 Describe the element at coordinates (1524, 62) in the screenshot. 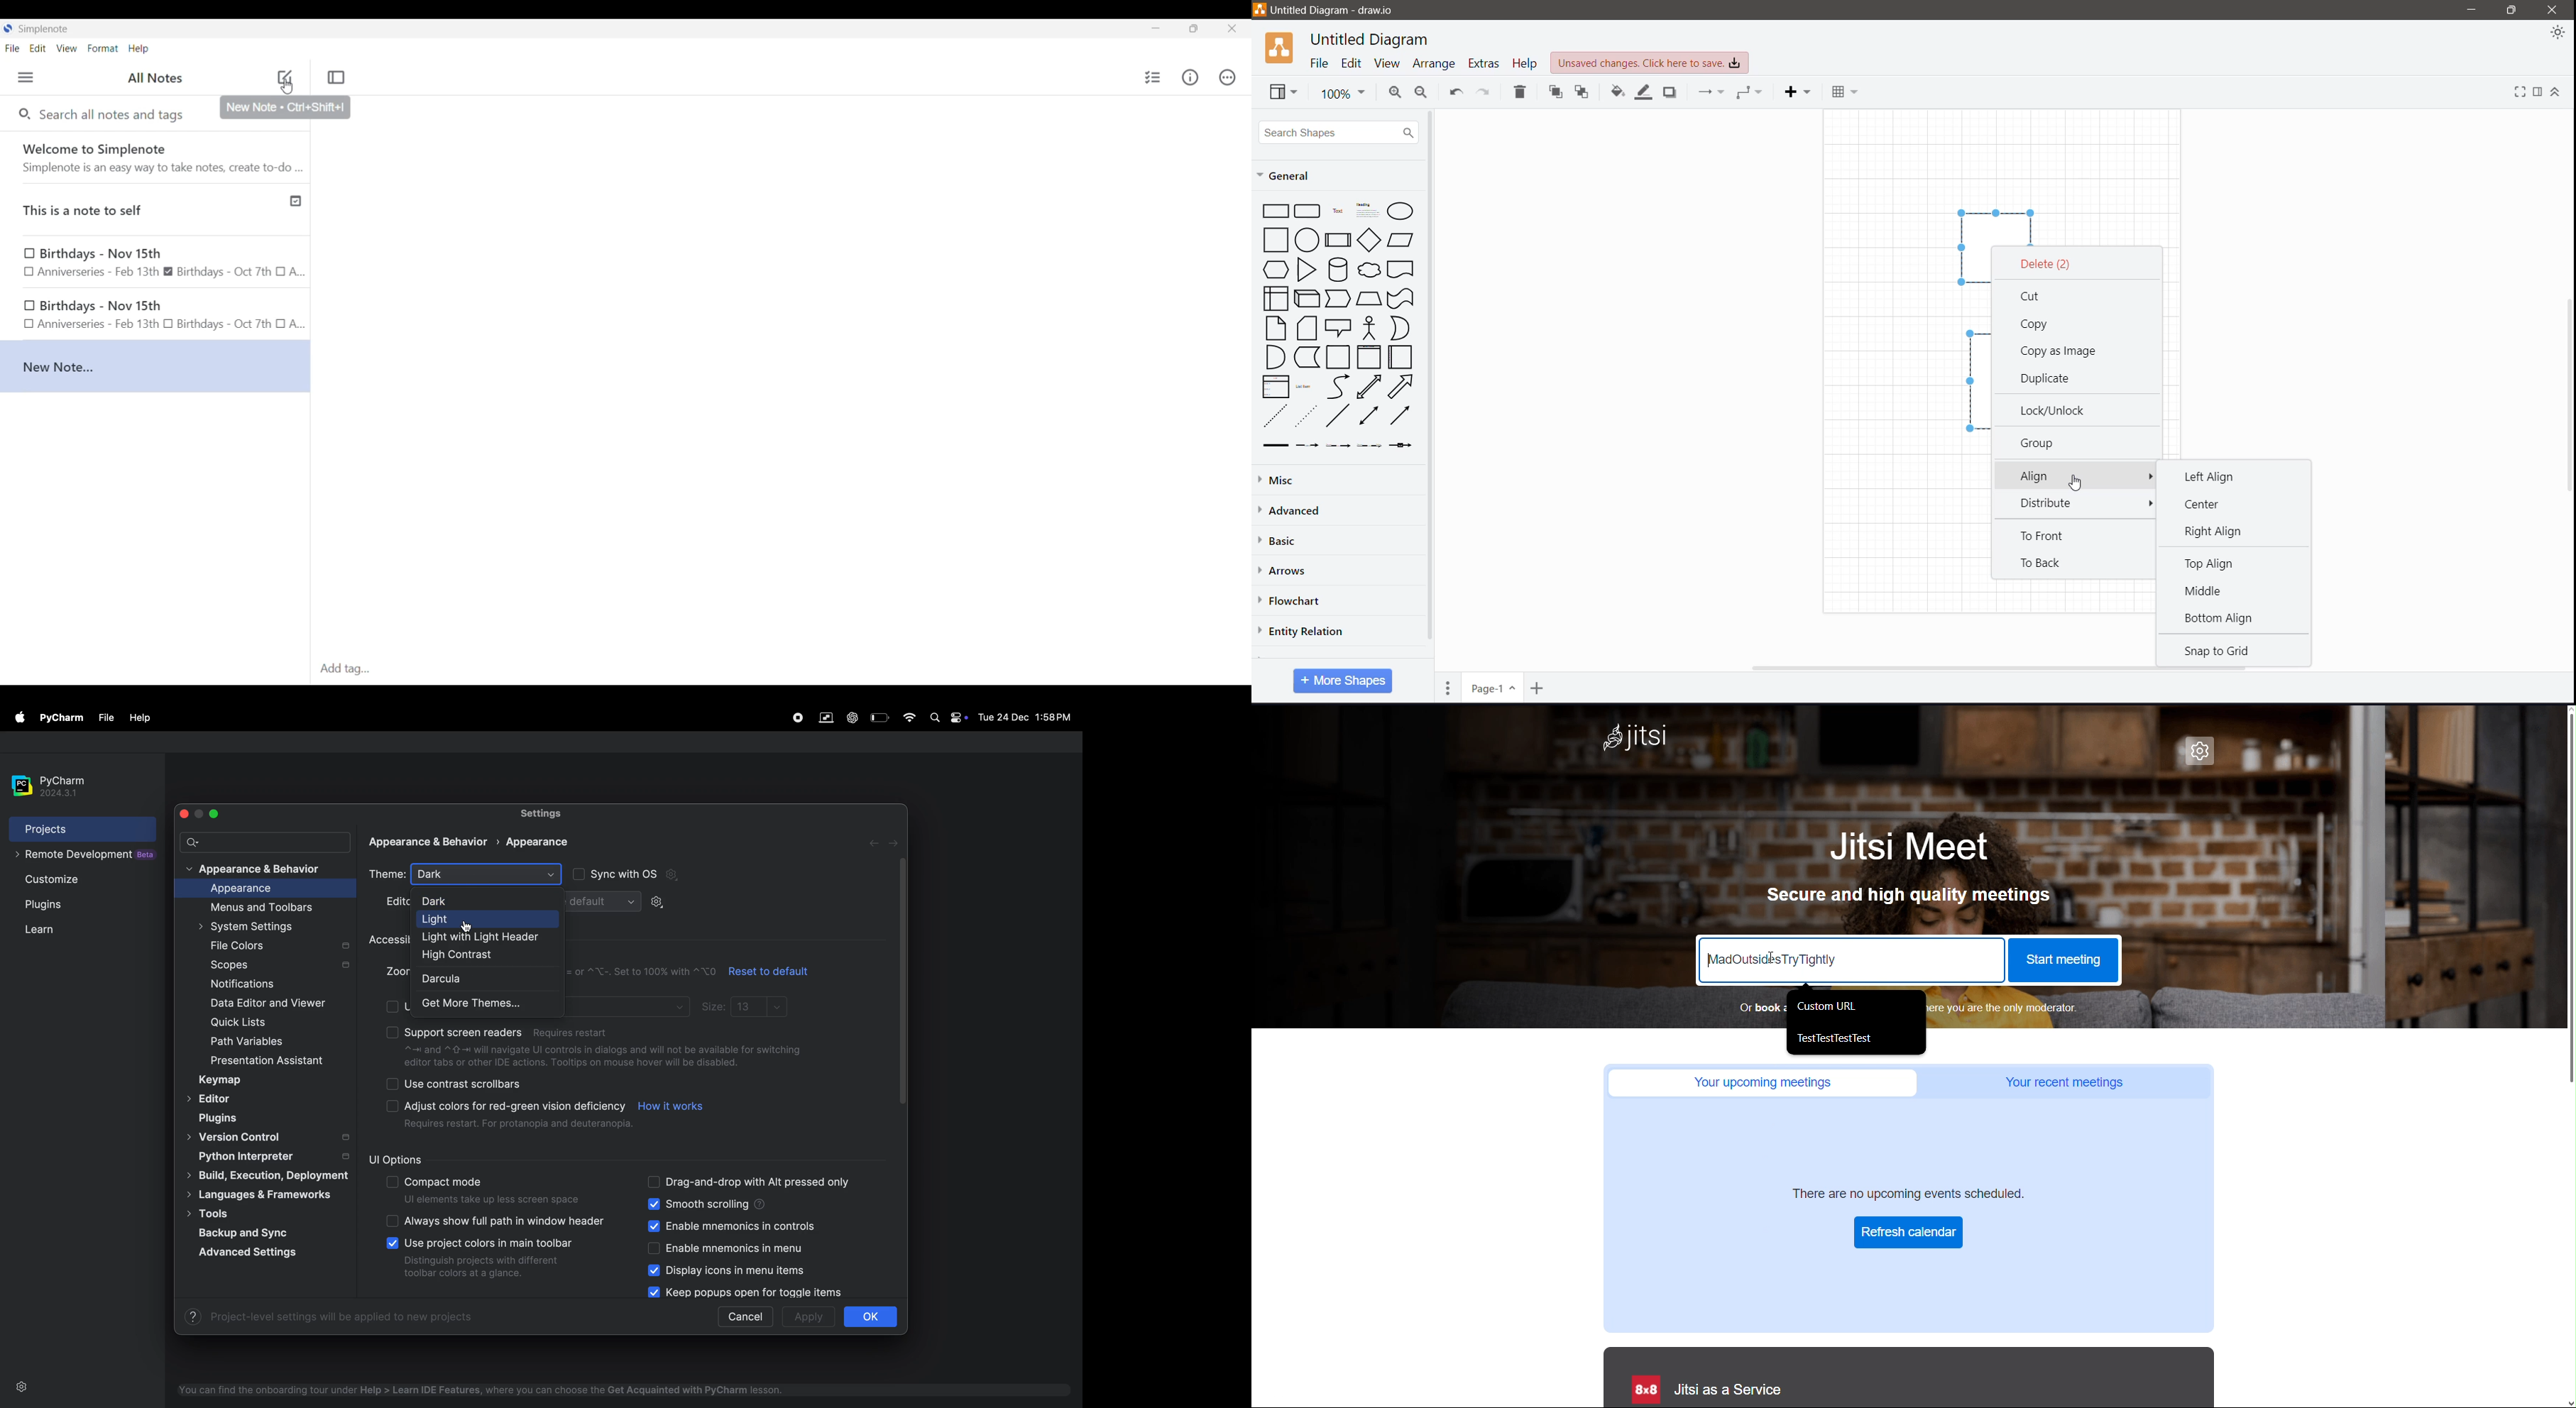

I see `Help` at that location.